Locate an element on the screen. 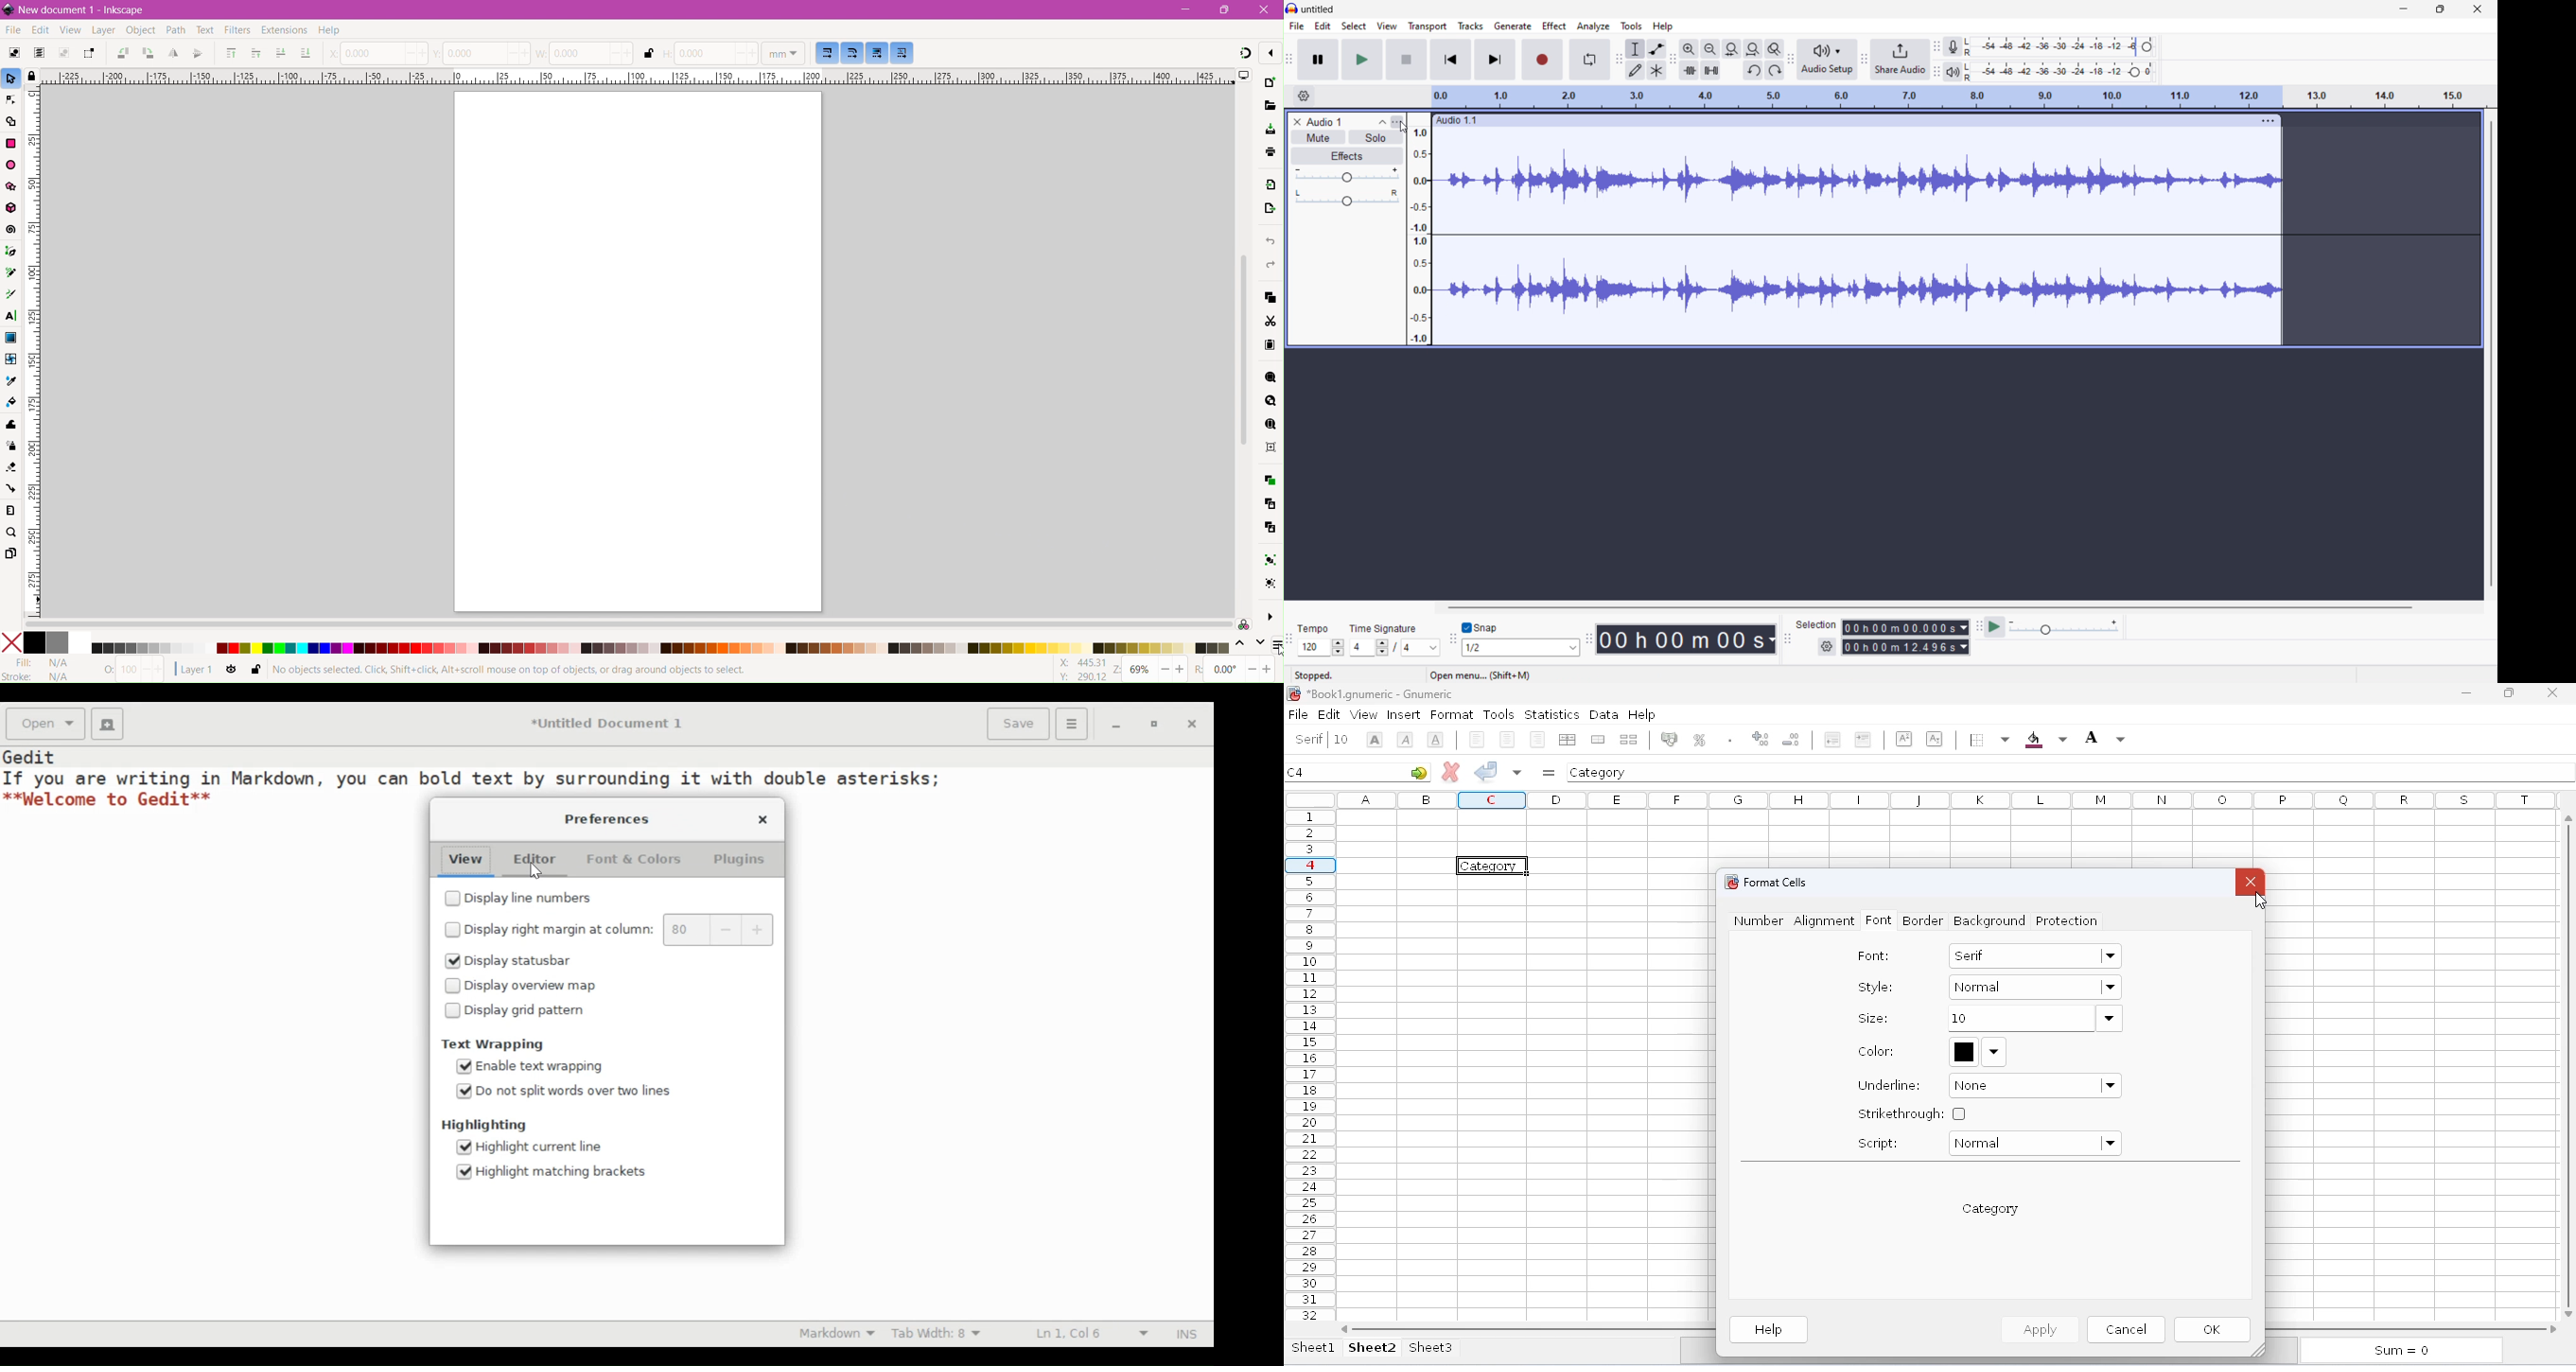 The width and height of the screenshot is (2576, 1372). timeline is located at coordinates (1959, 97).